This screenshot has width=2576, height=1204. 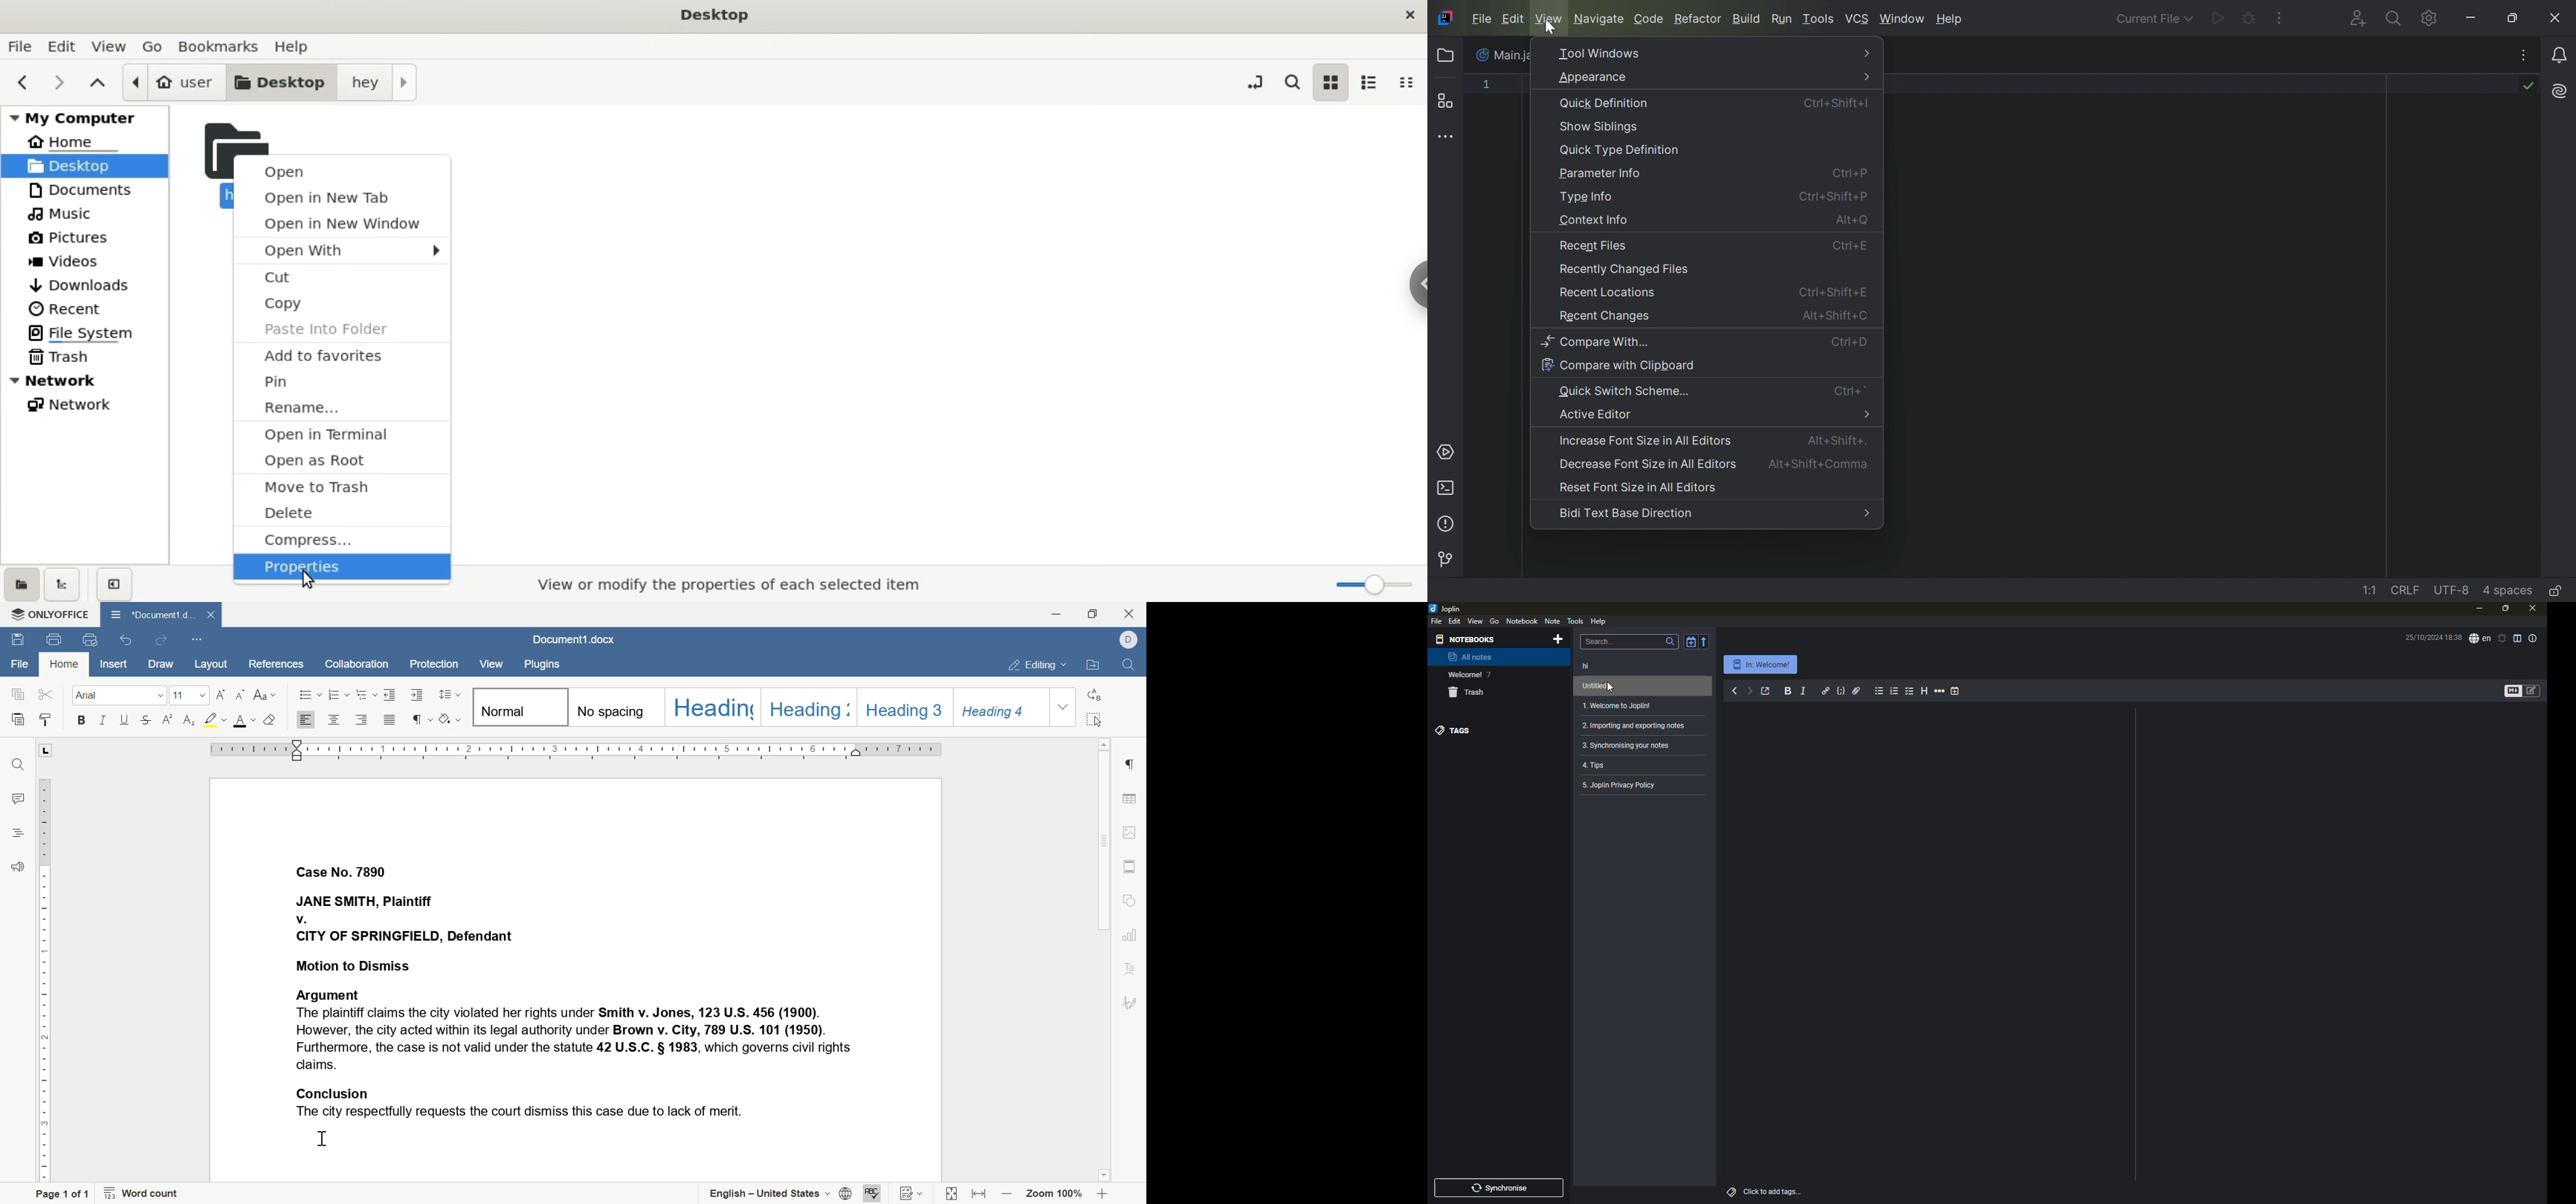 What do you see at coordinates (1857, 690) in the screenshot?
I see `attach file` at bounding box center [1857, 690].